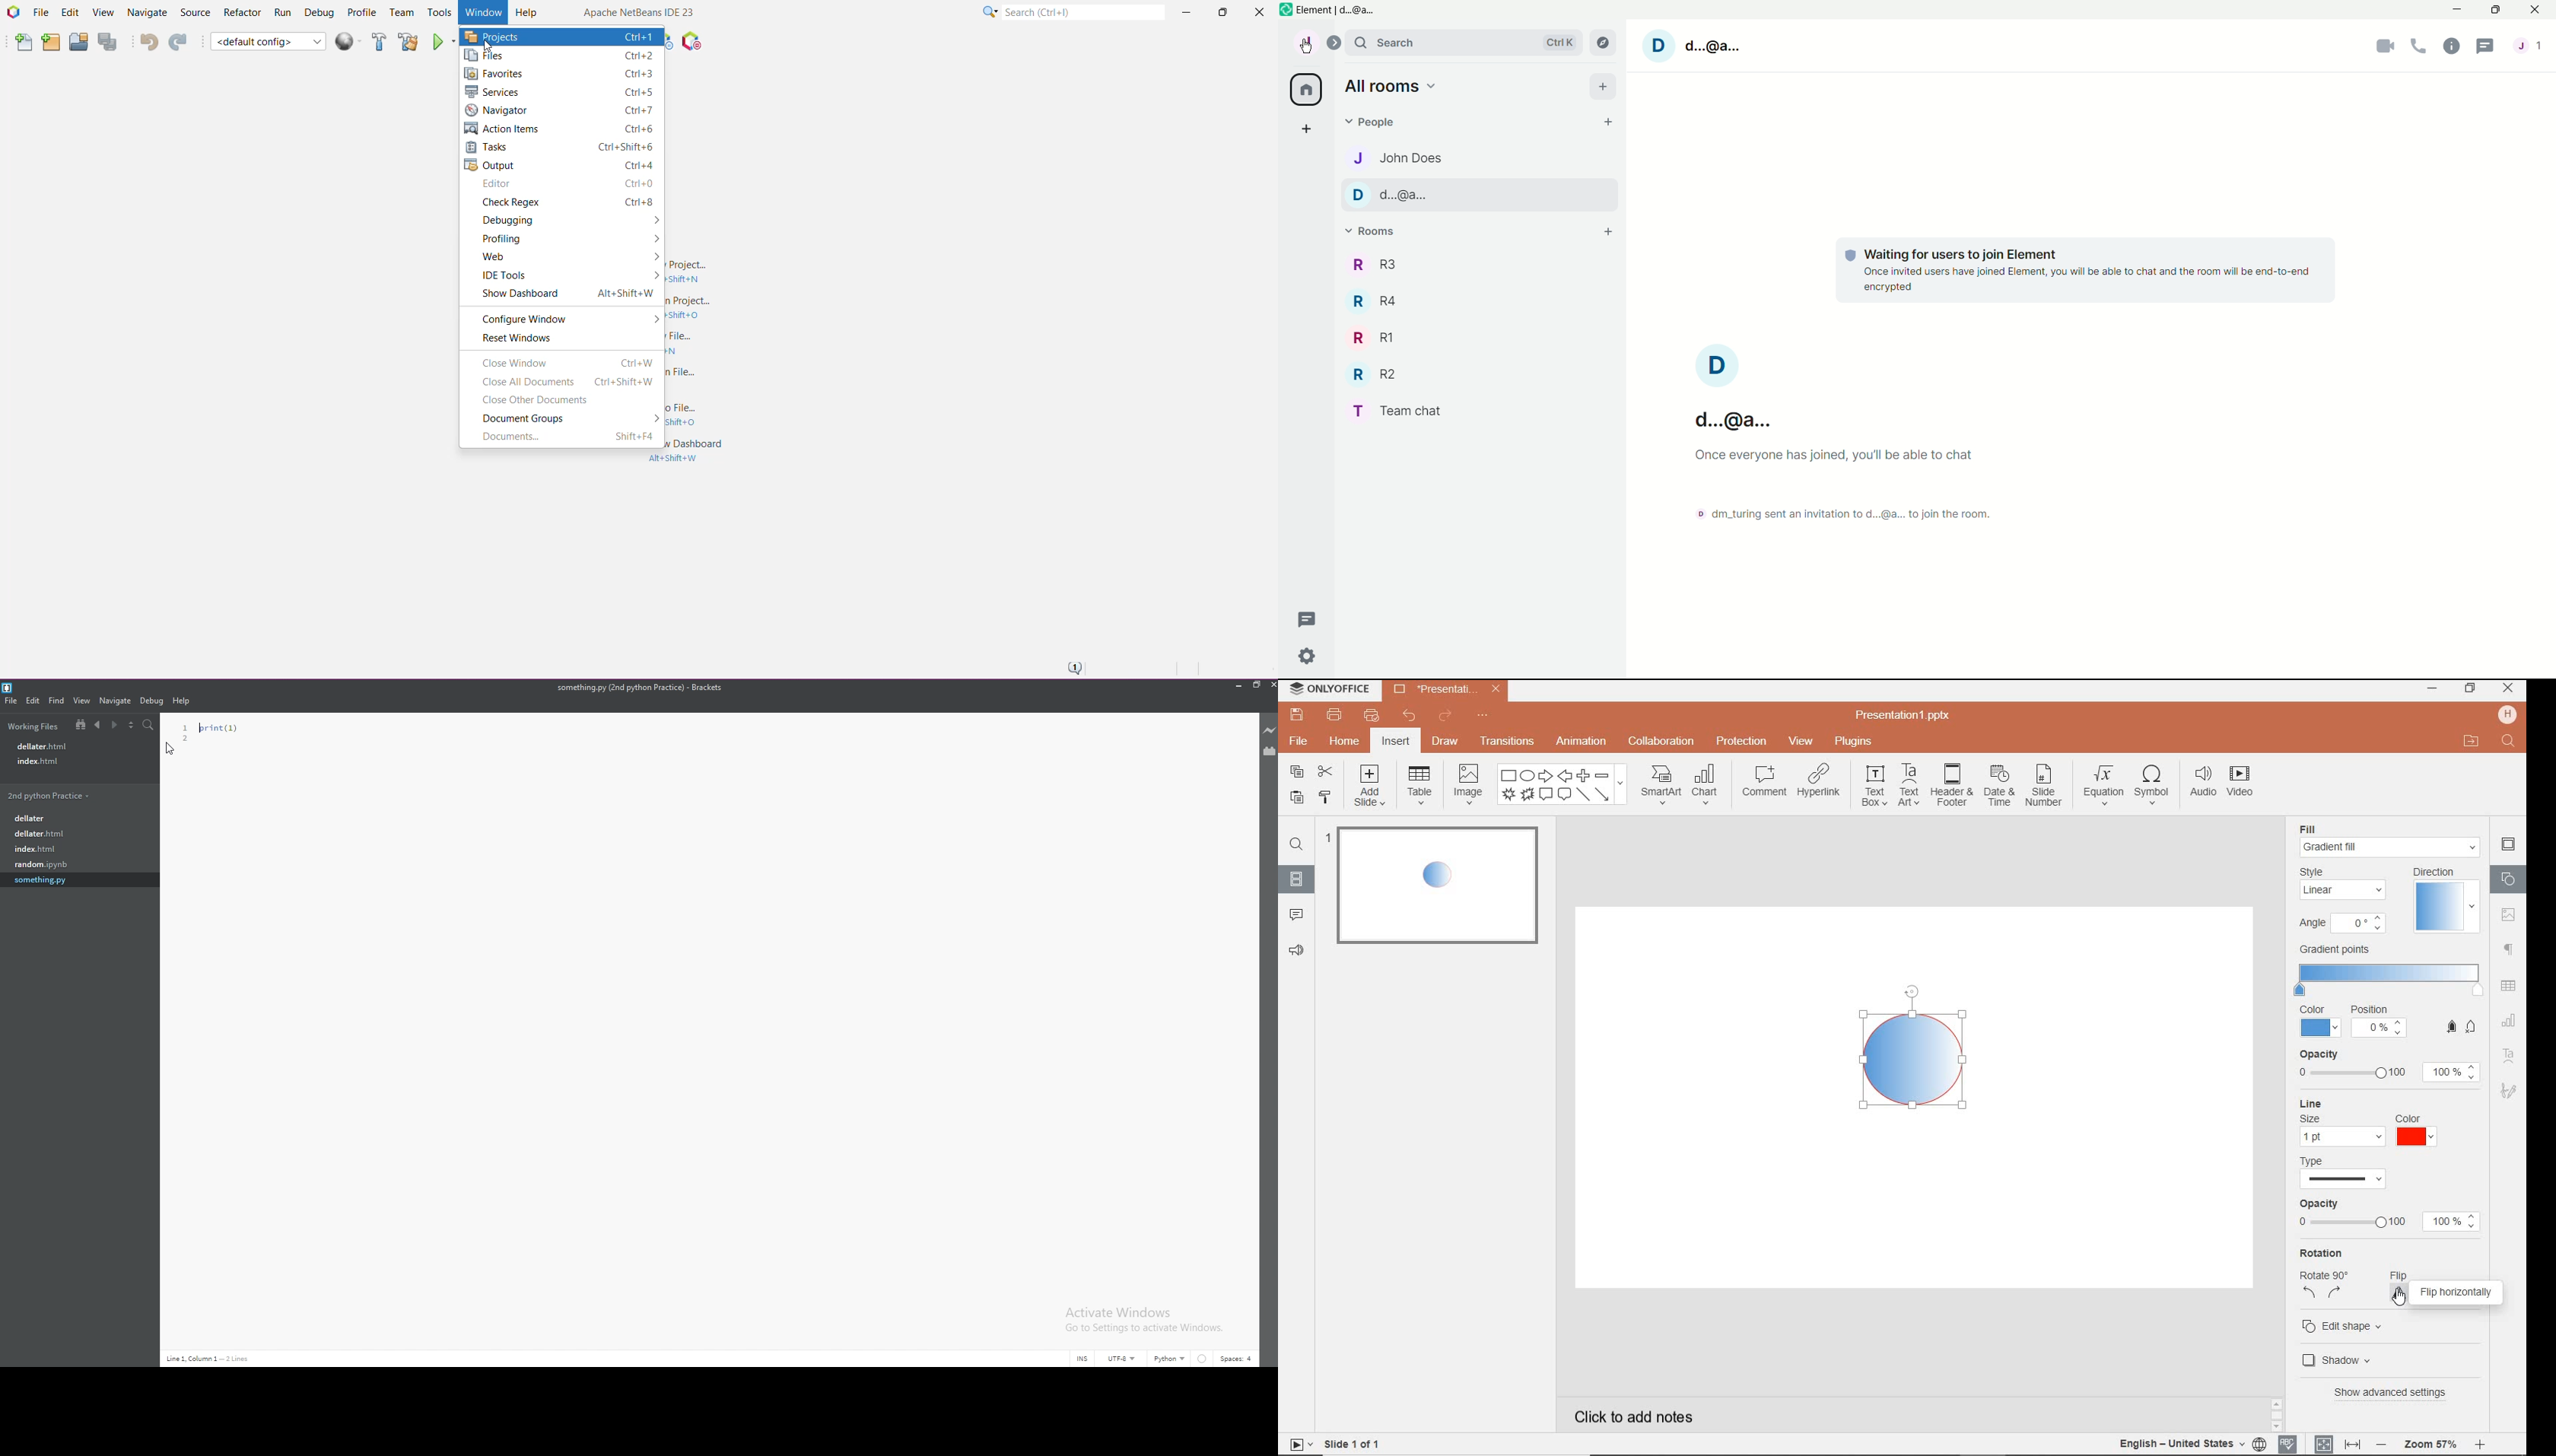 Image resolution: width=2576 pixels, height=1456 pixels. What do you see at coordinates (152, 701) in the screenshot?
I see `debug` at bounding box center [152, 701].